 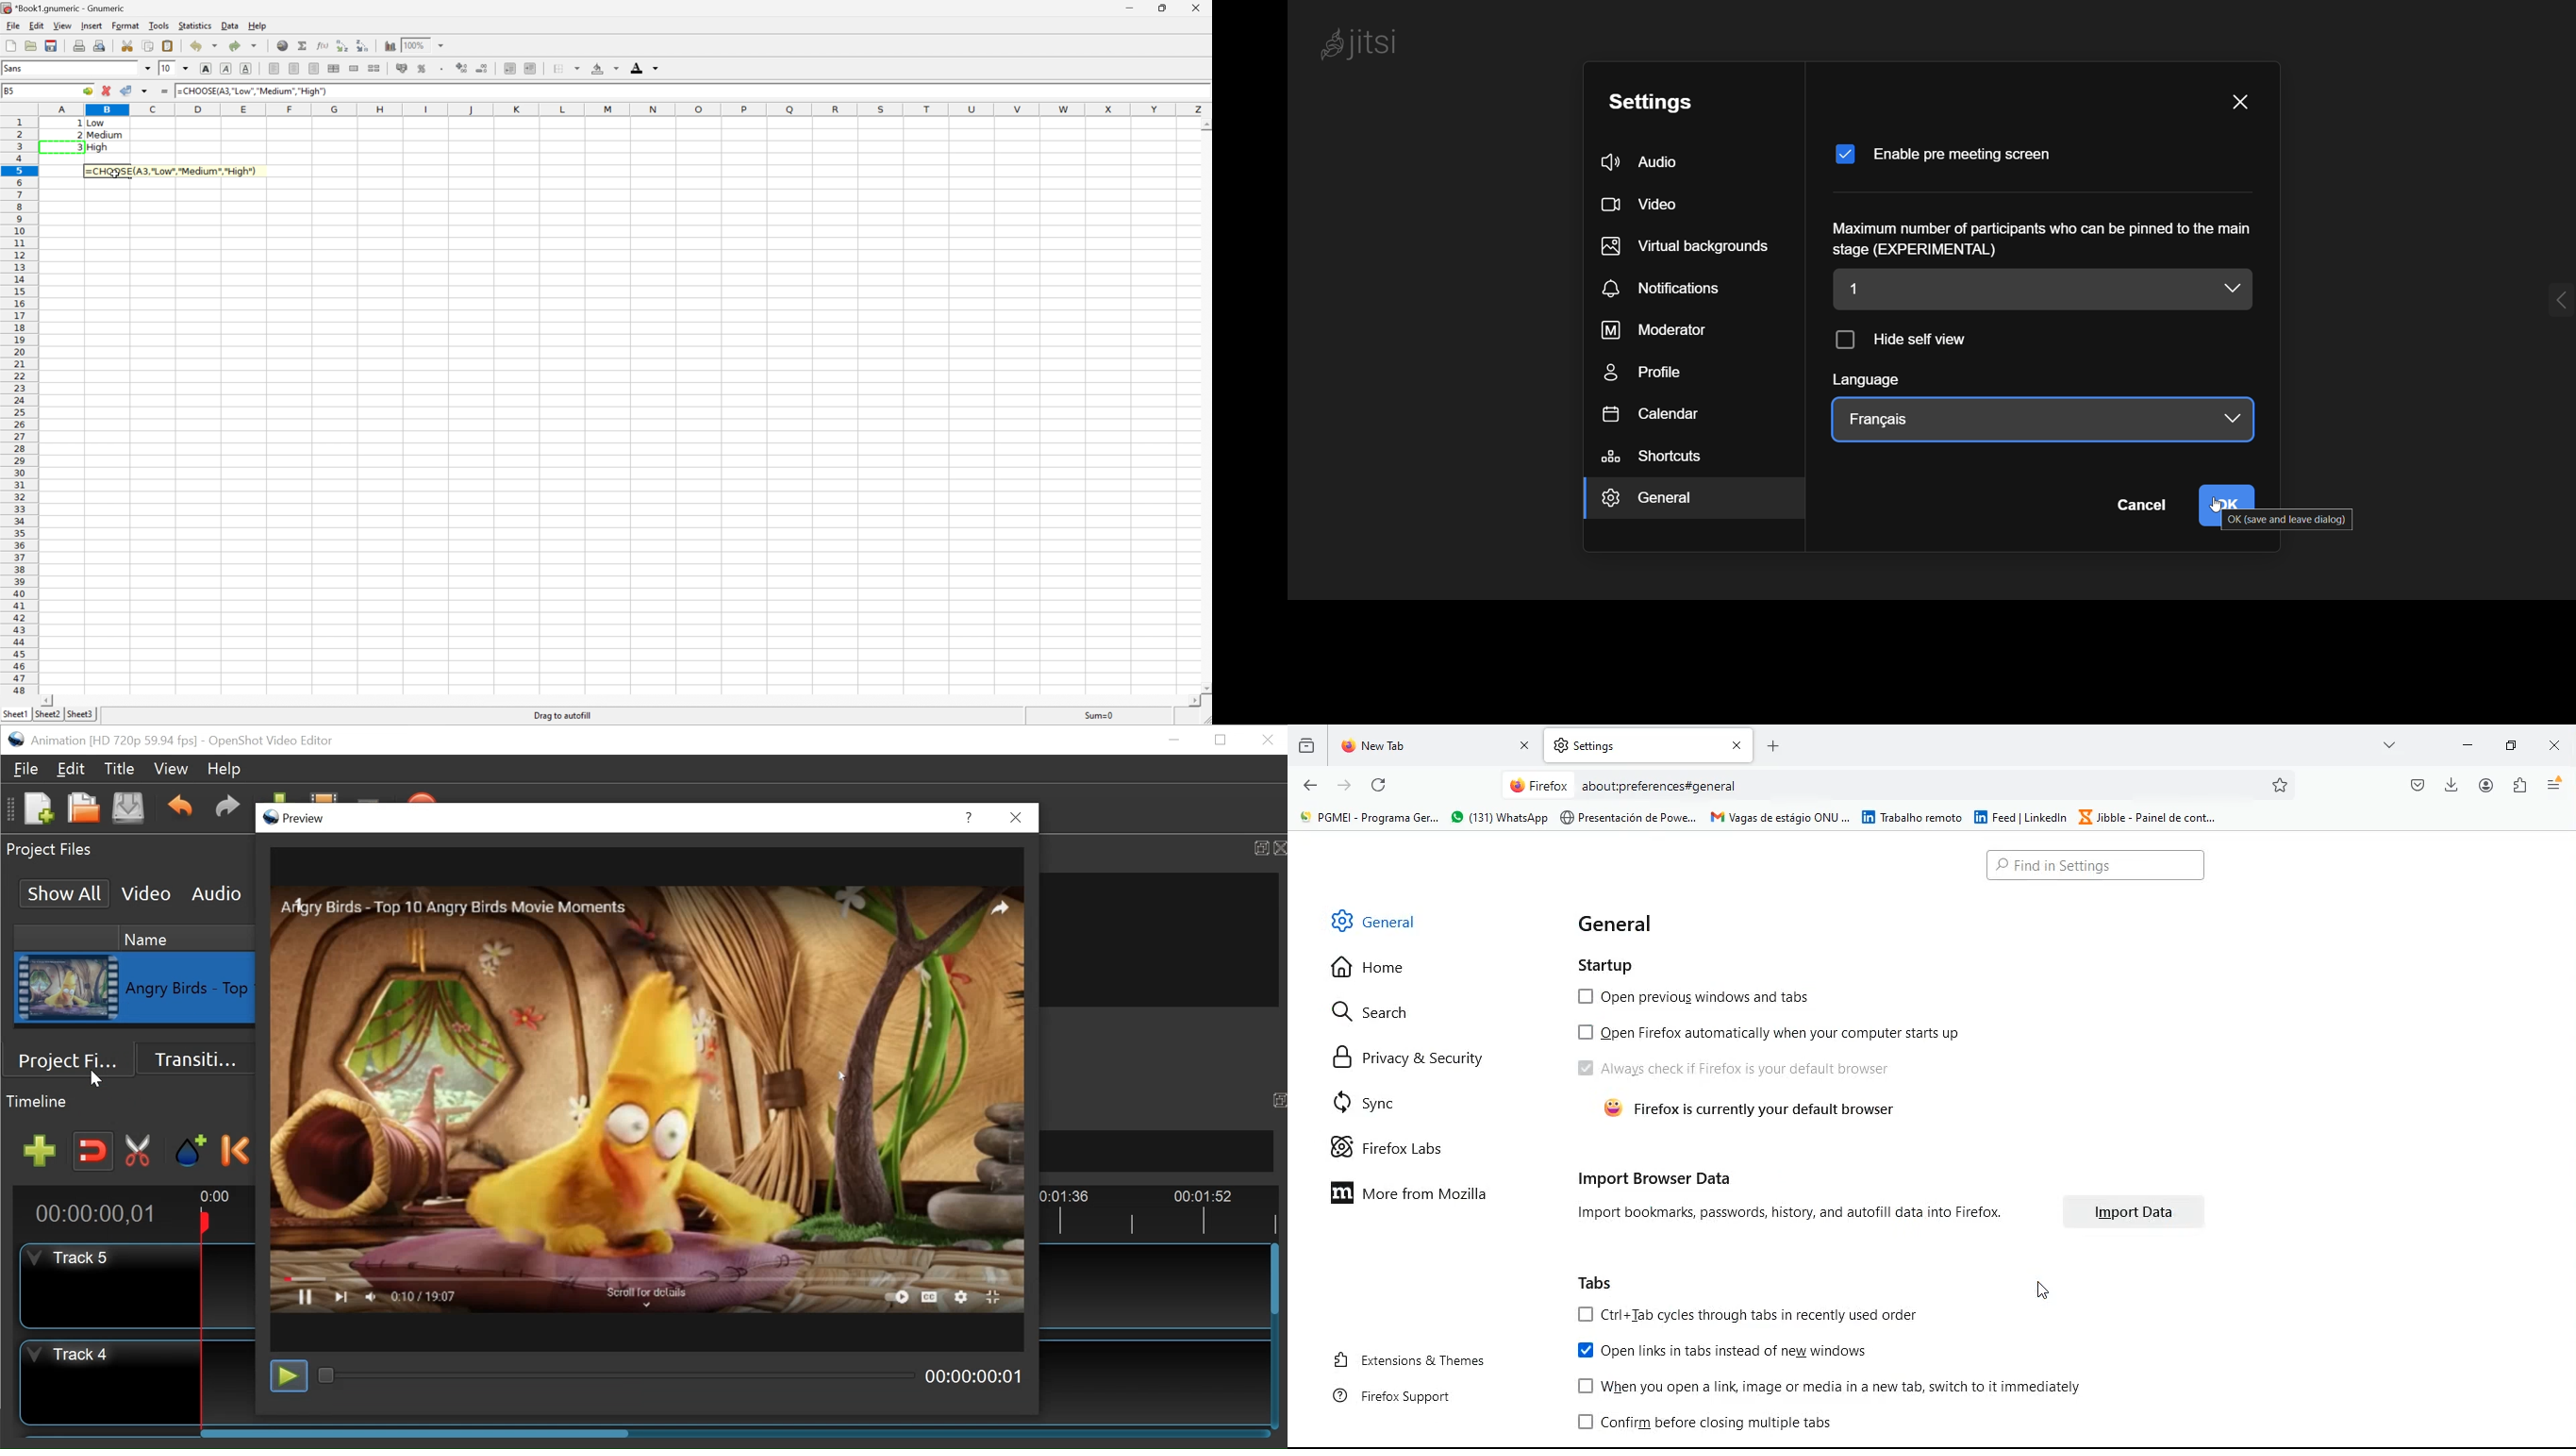 I want to click on firefox labs, so click(x=1405, y=1147).